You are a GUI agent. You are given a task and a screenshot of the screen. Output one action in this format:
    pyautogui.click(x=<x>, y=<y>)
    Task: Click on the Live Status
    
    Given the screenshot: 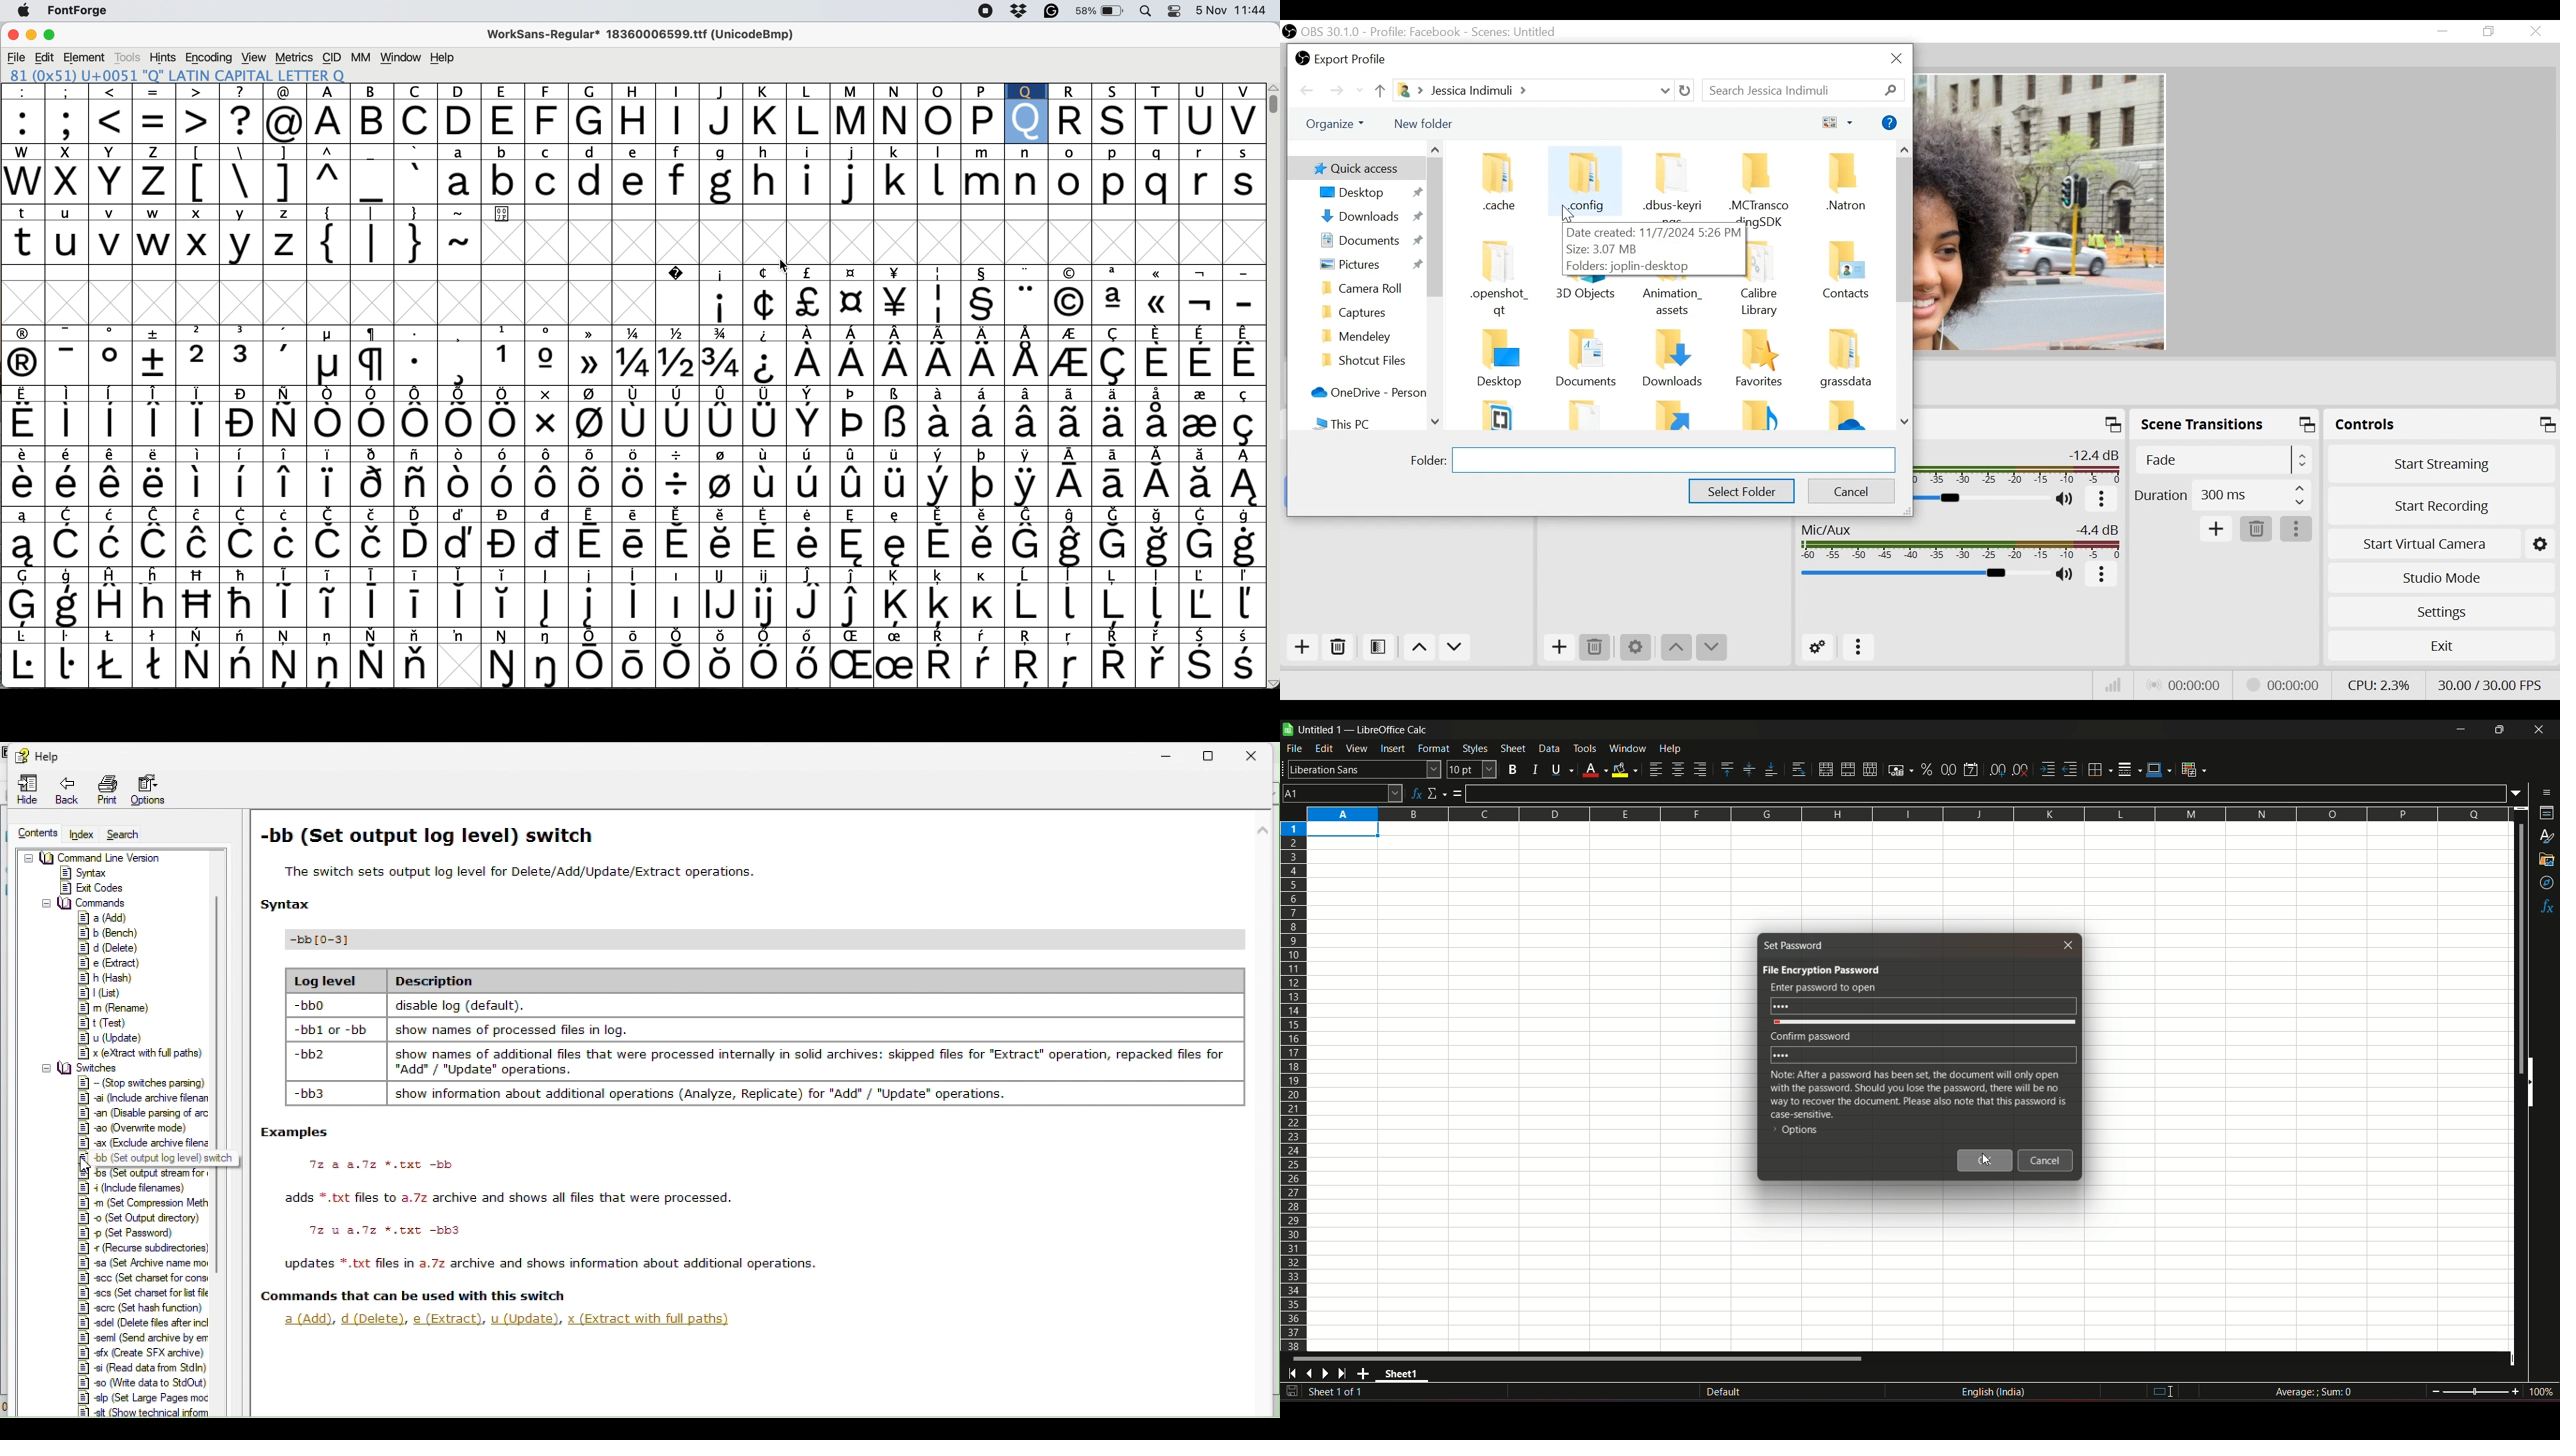 What is the action you would take?
    pyautogui.click(x=2187, y=687)
    